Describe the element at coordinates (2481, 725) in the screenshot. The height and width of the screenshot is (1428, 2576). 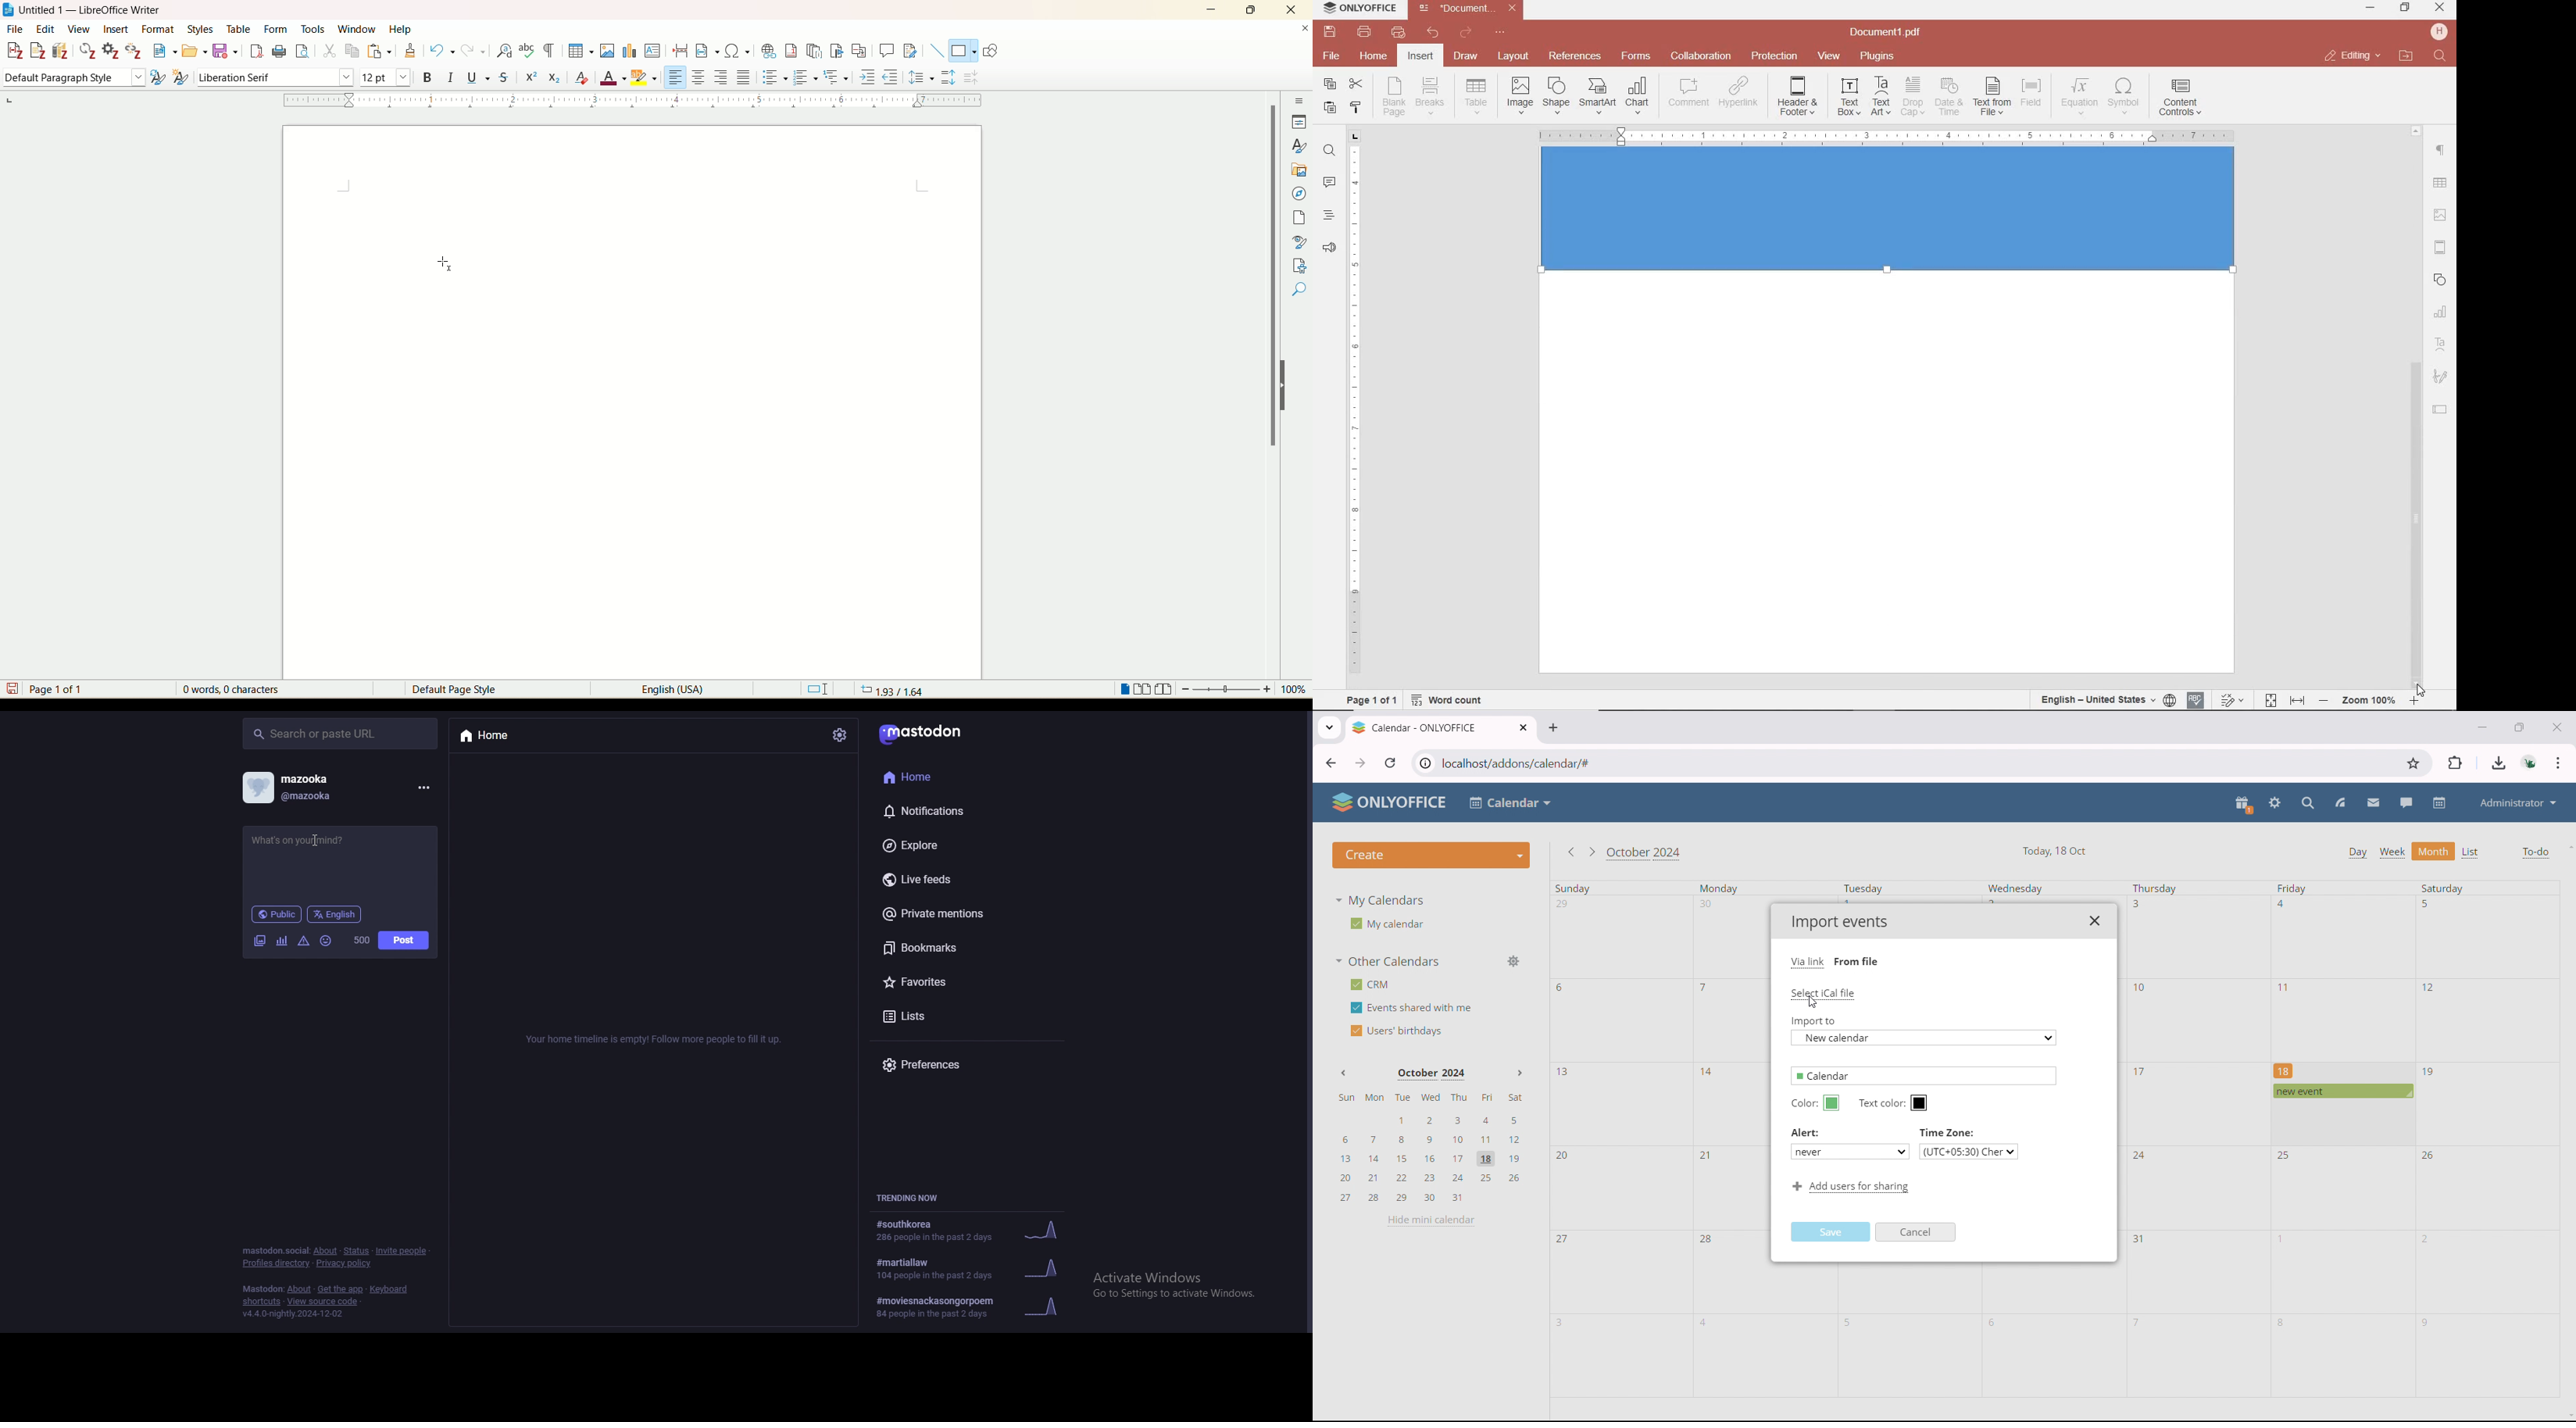
I see `minimize` at that location.